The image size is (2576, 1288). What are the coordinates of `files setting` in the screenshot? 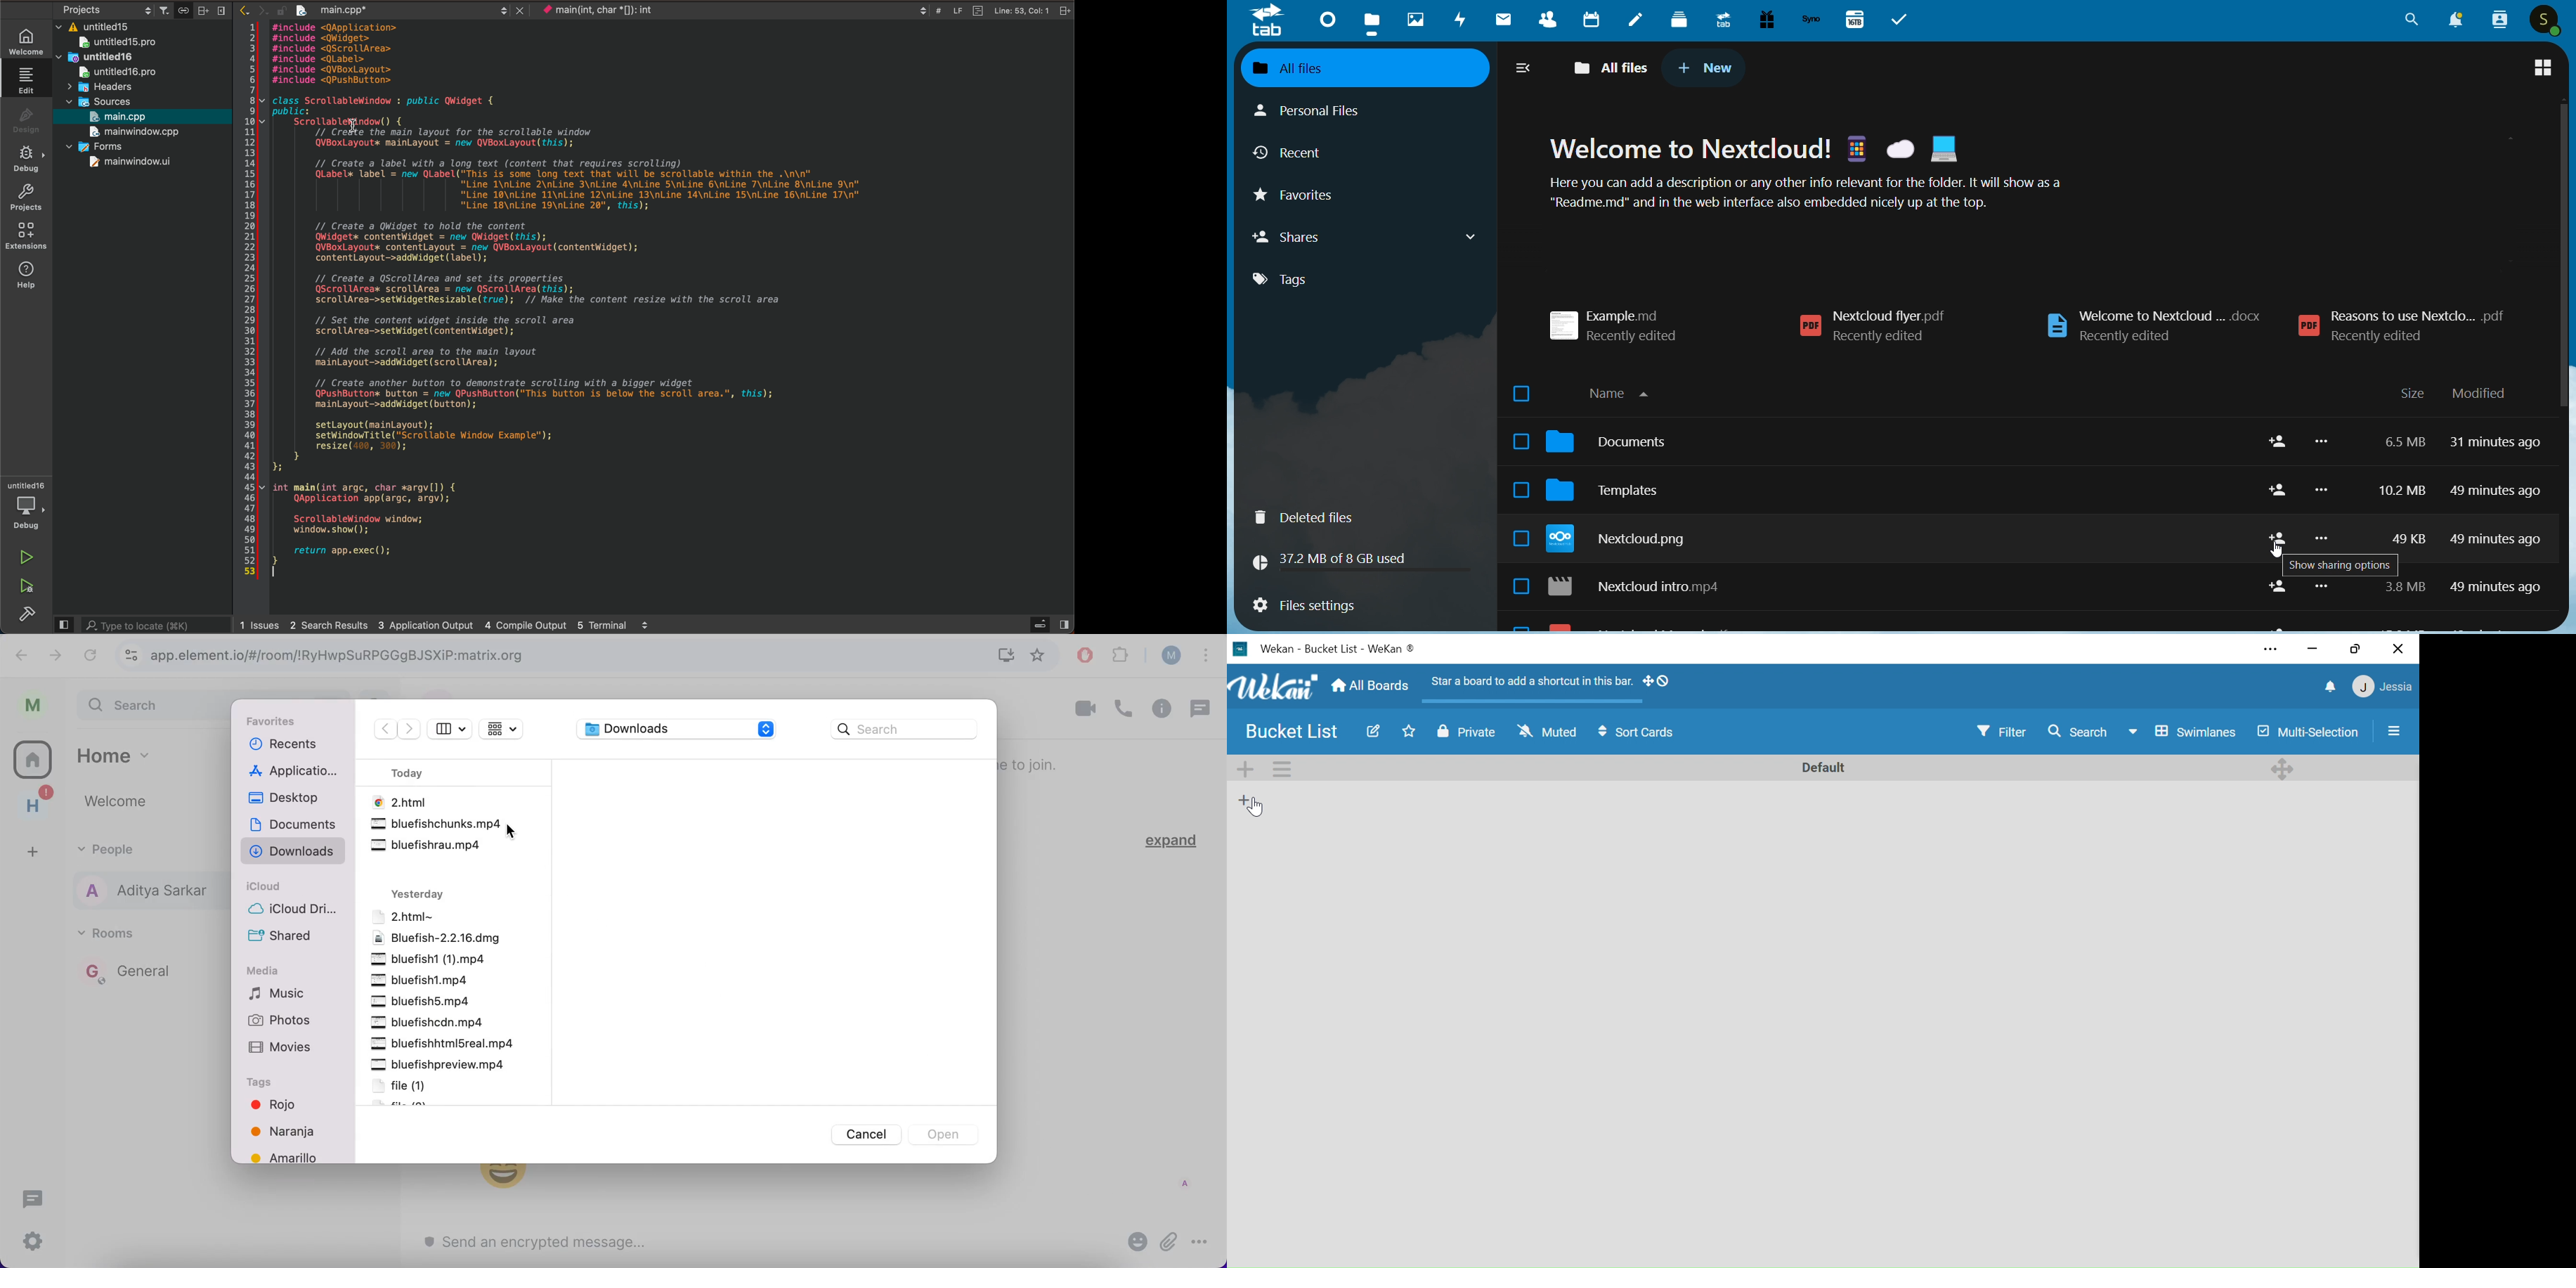 It's located at (1303, 607).